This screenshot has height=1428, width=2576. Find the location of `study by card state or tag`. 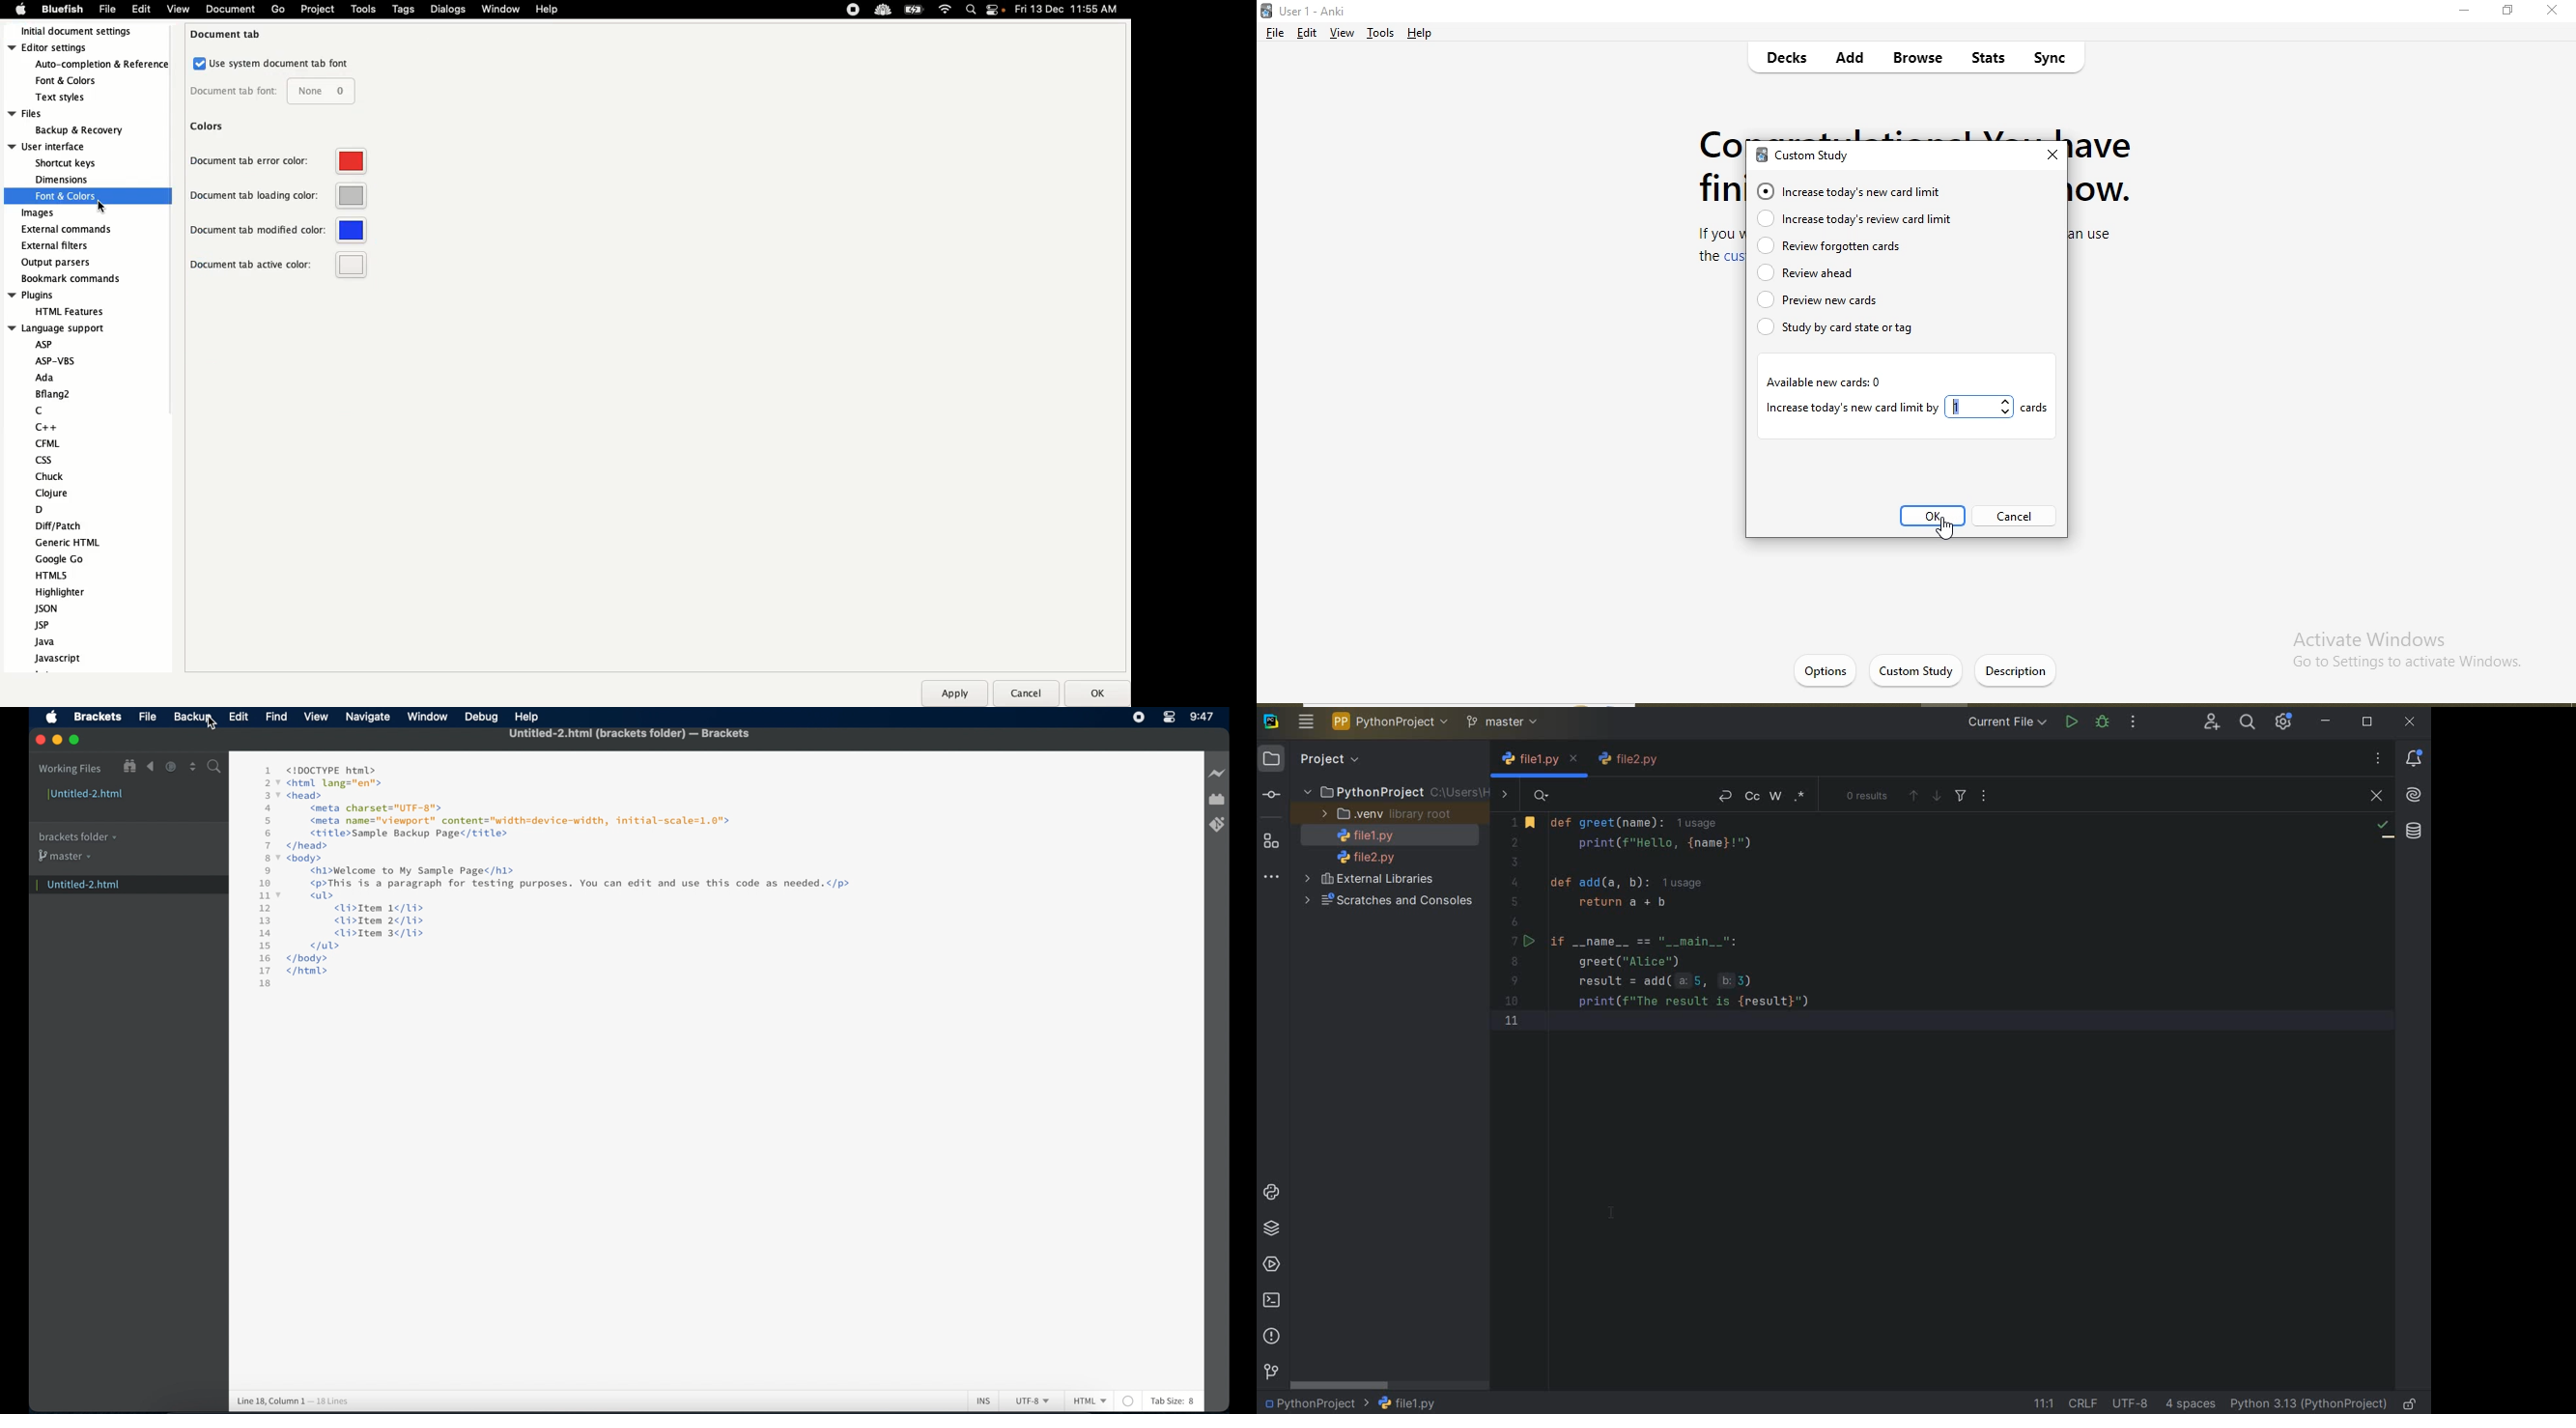

study by card state or tag is located at coordinates (1849, 330).